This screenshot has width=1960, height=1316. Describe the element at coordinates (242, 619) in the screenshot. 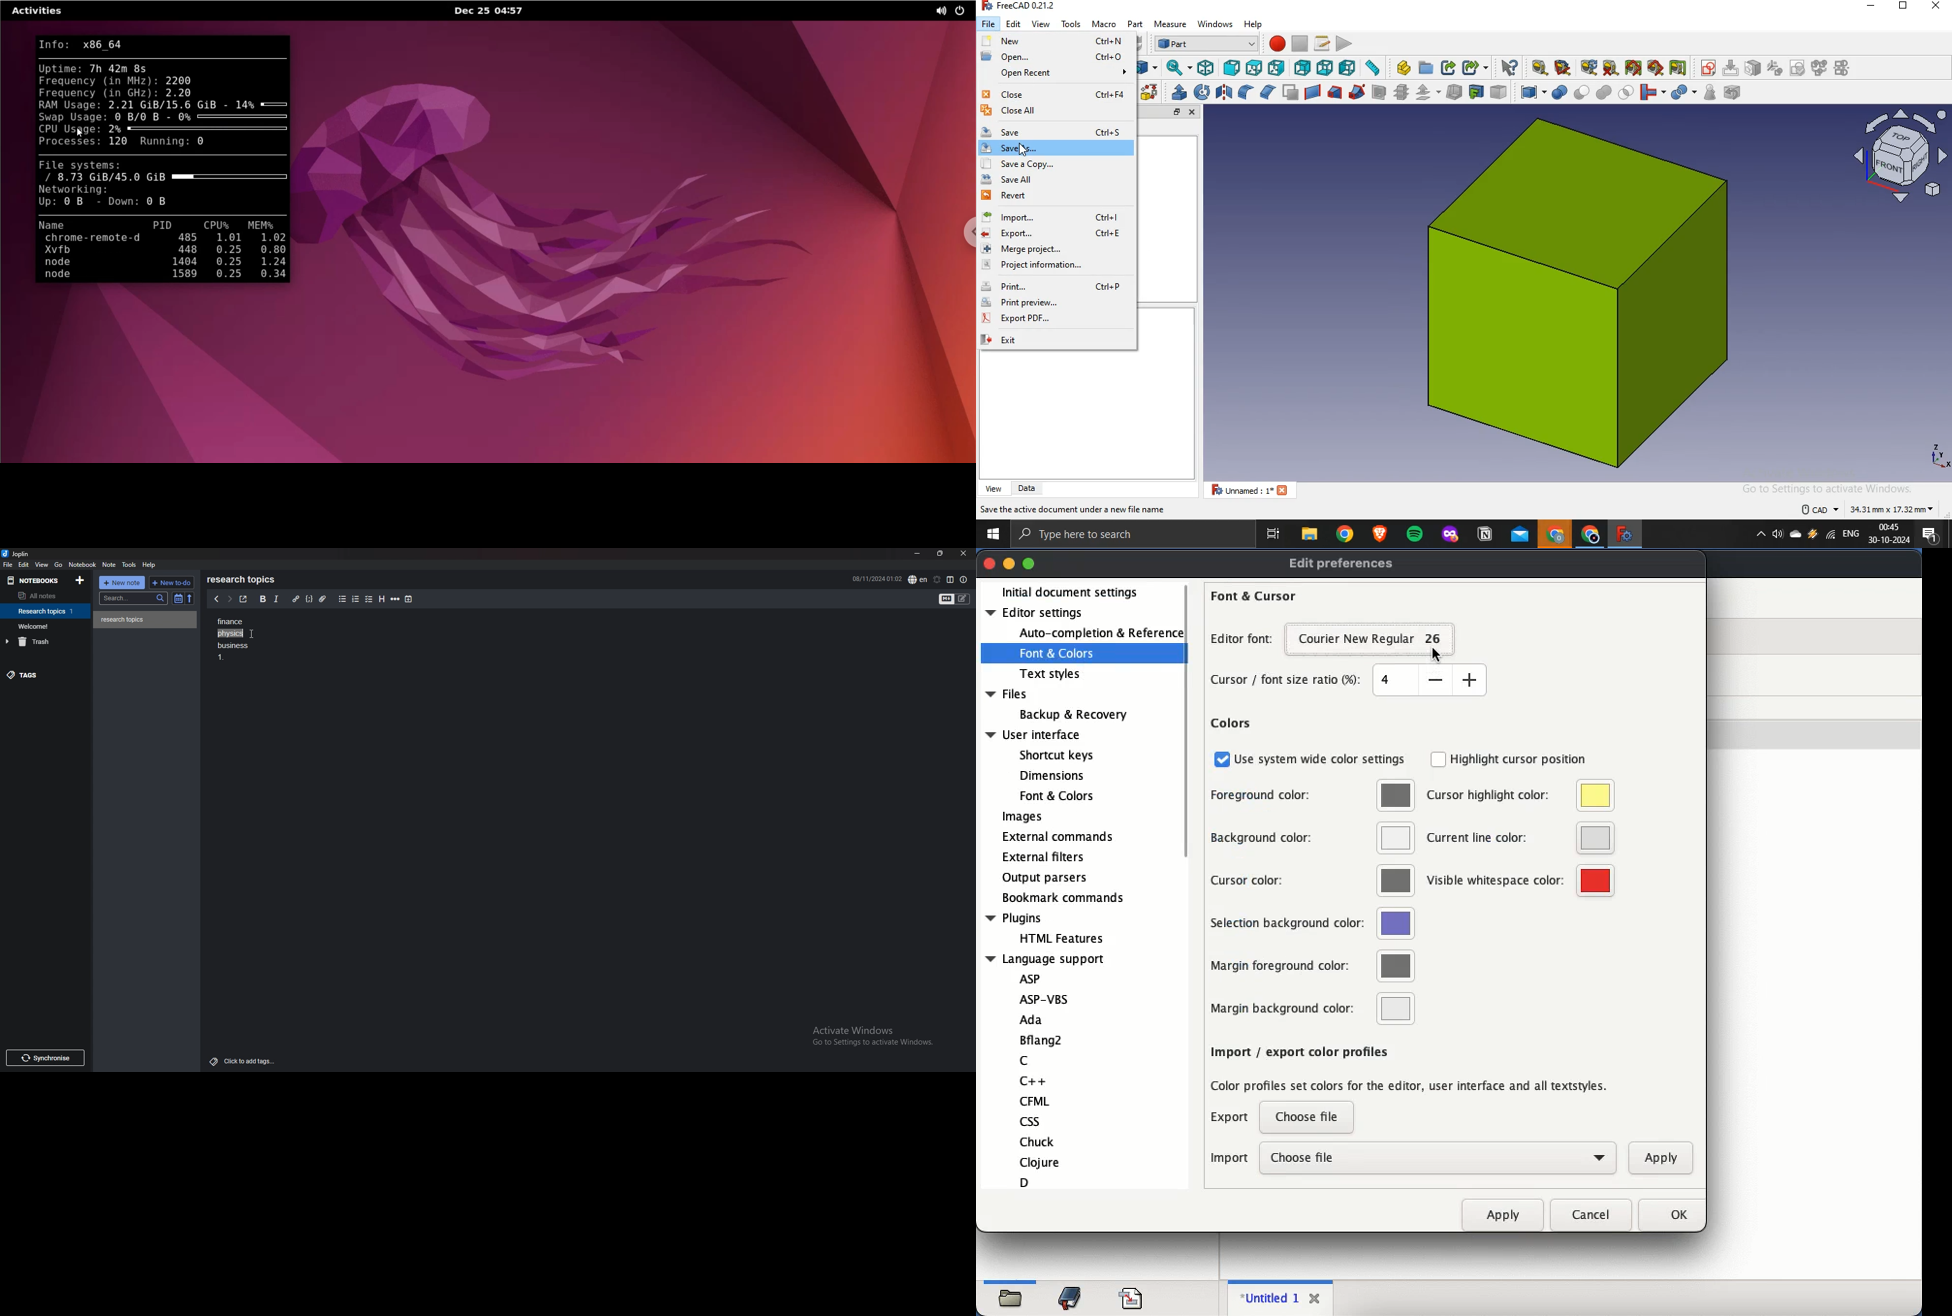

I see ` finance` at that location.